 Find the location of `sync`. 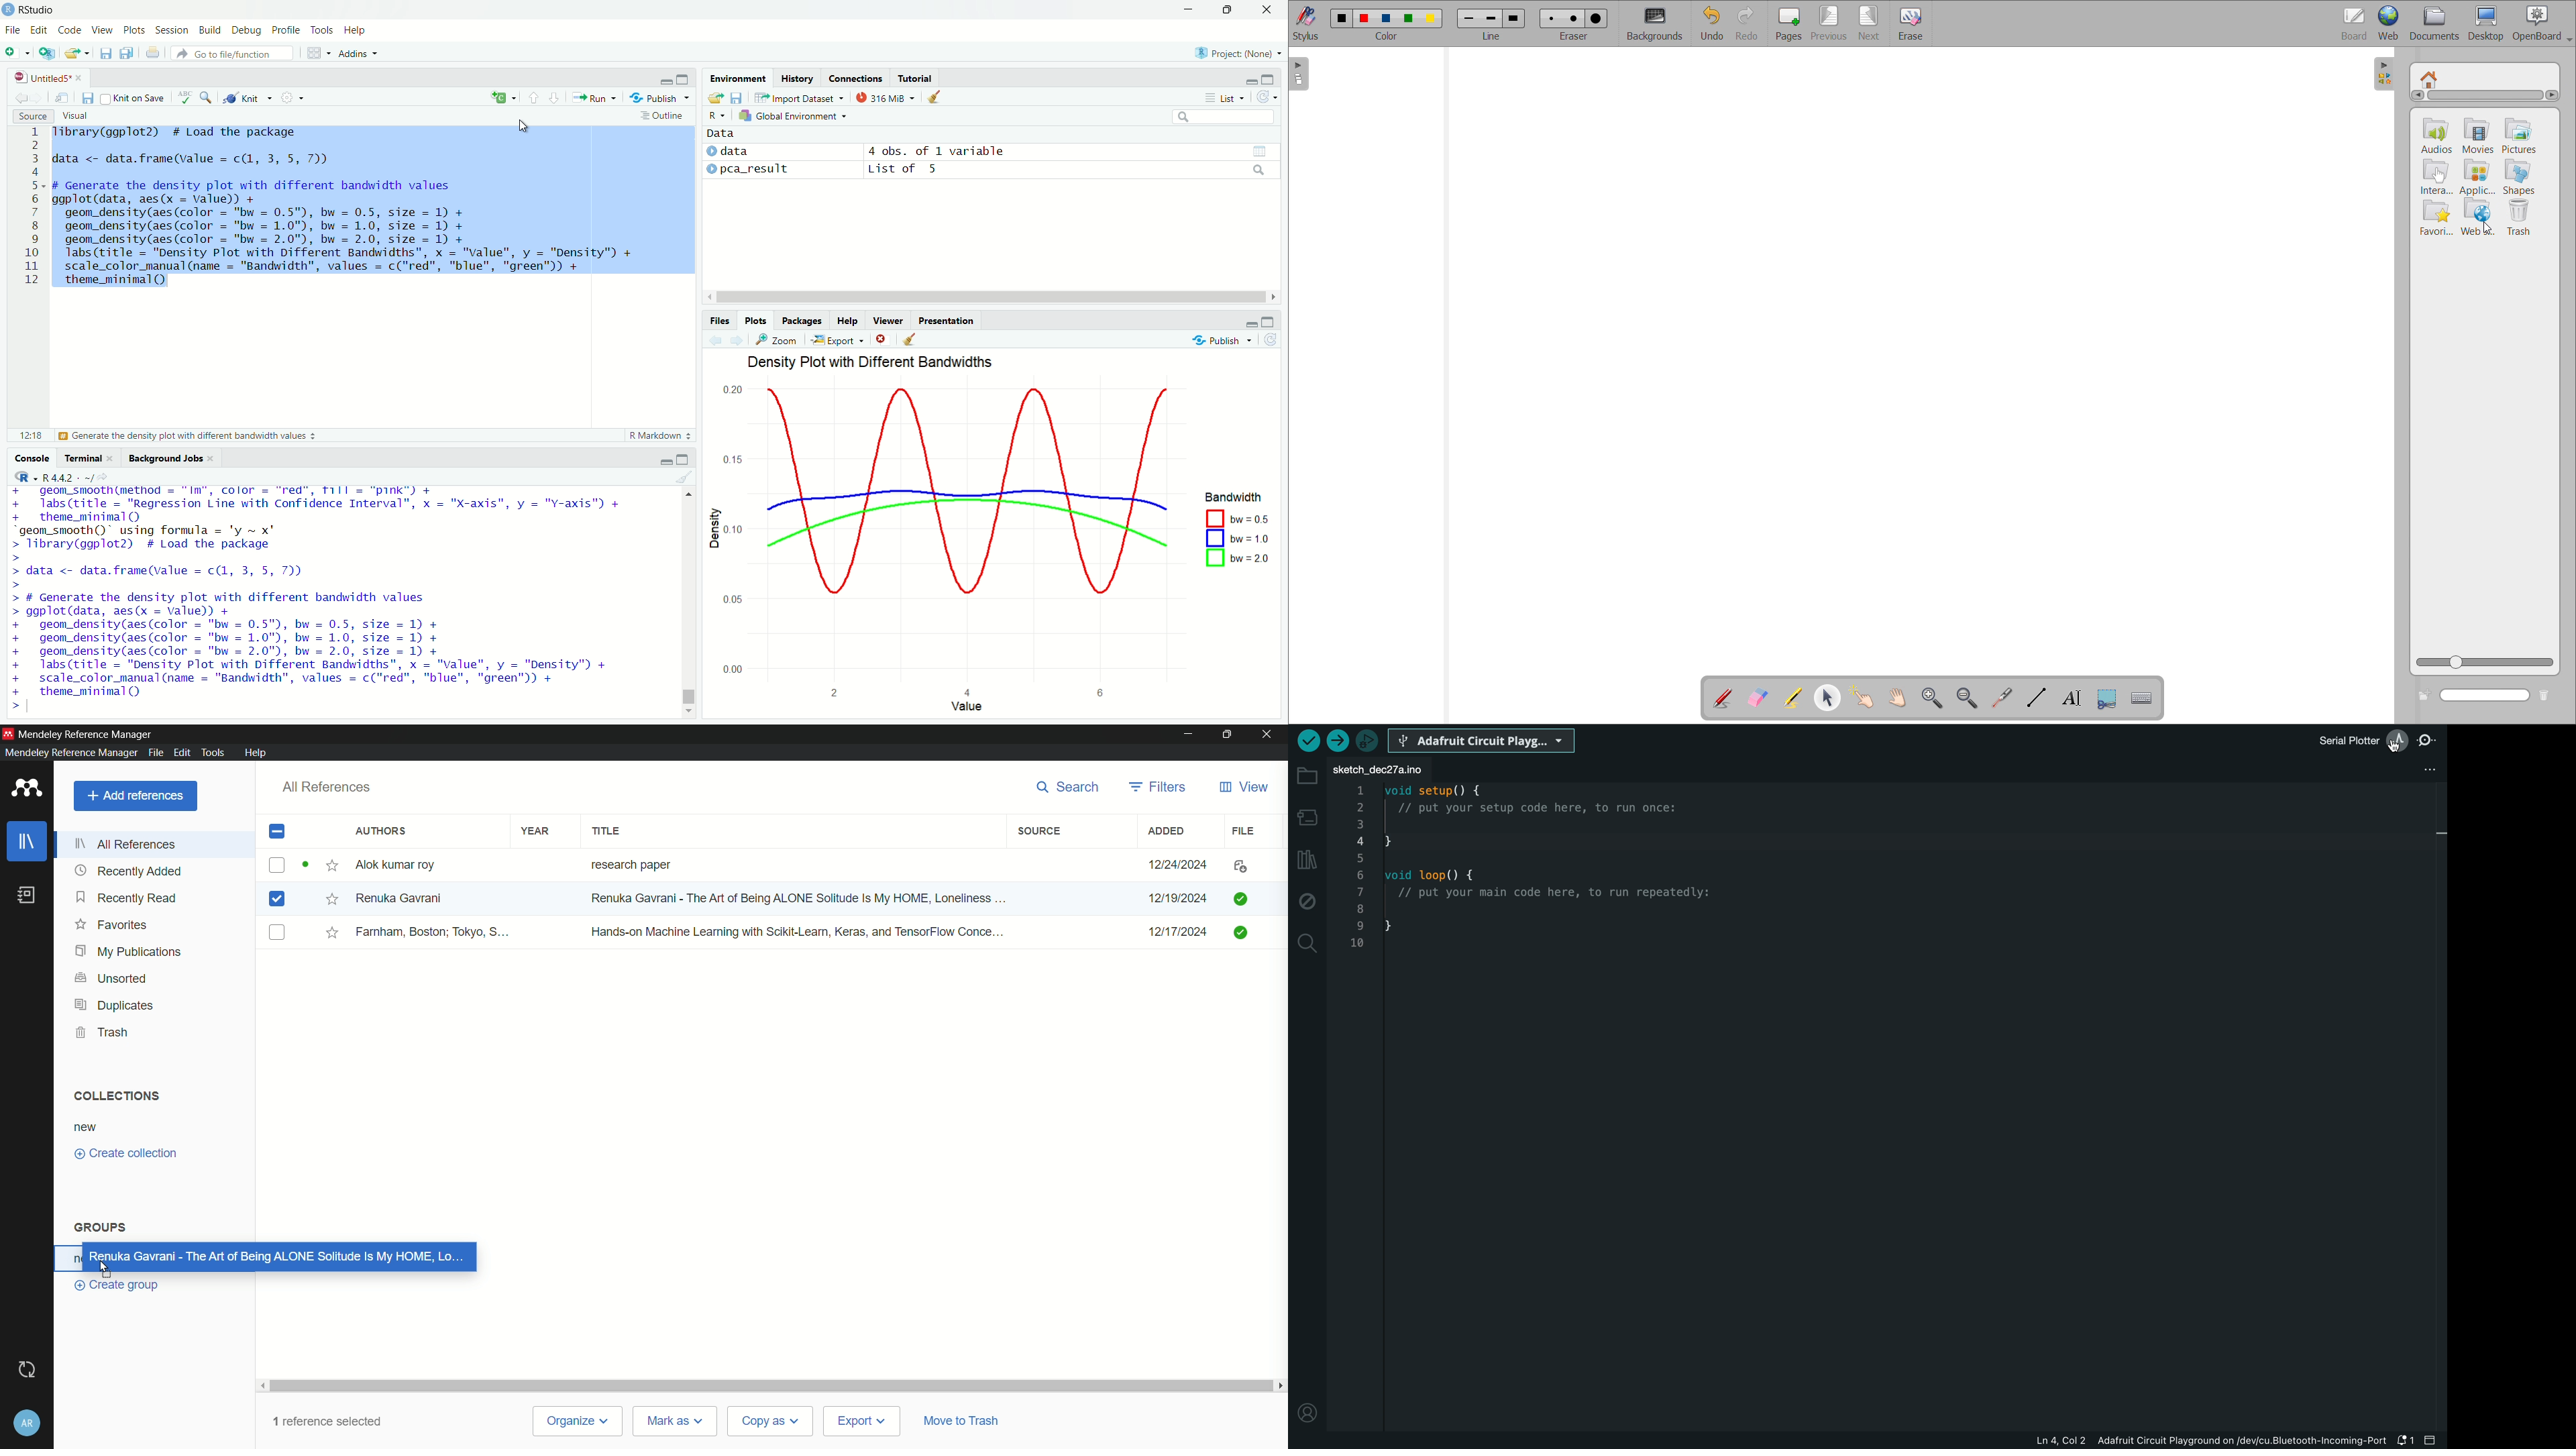

sync is located at coordinates (25, 1370).